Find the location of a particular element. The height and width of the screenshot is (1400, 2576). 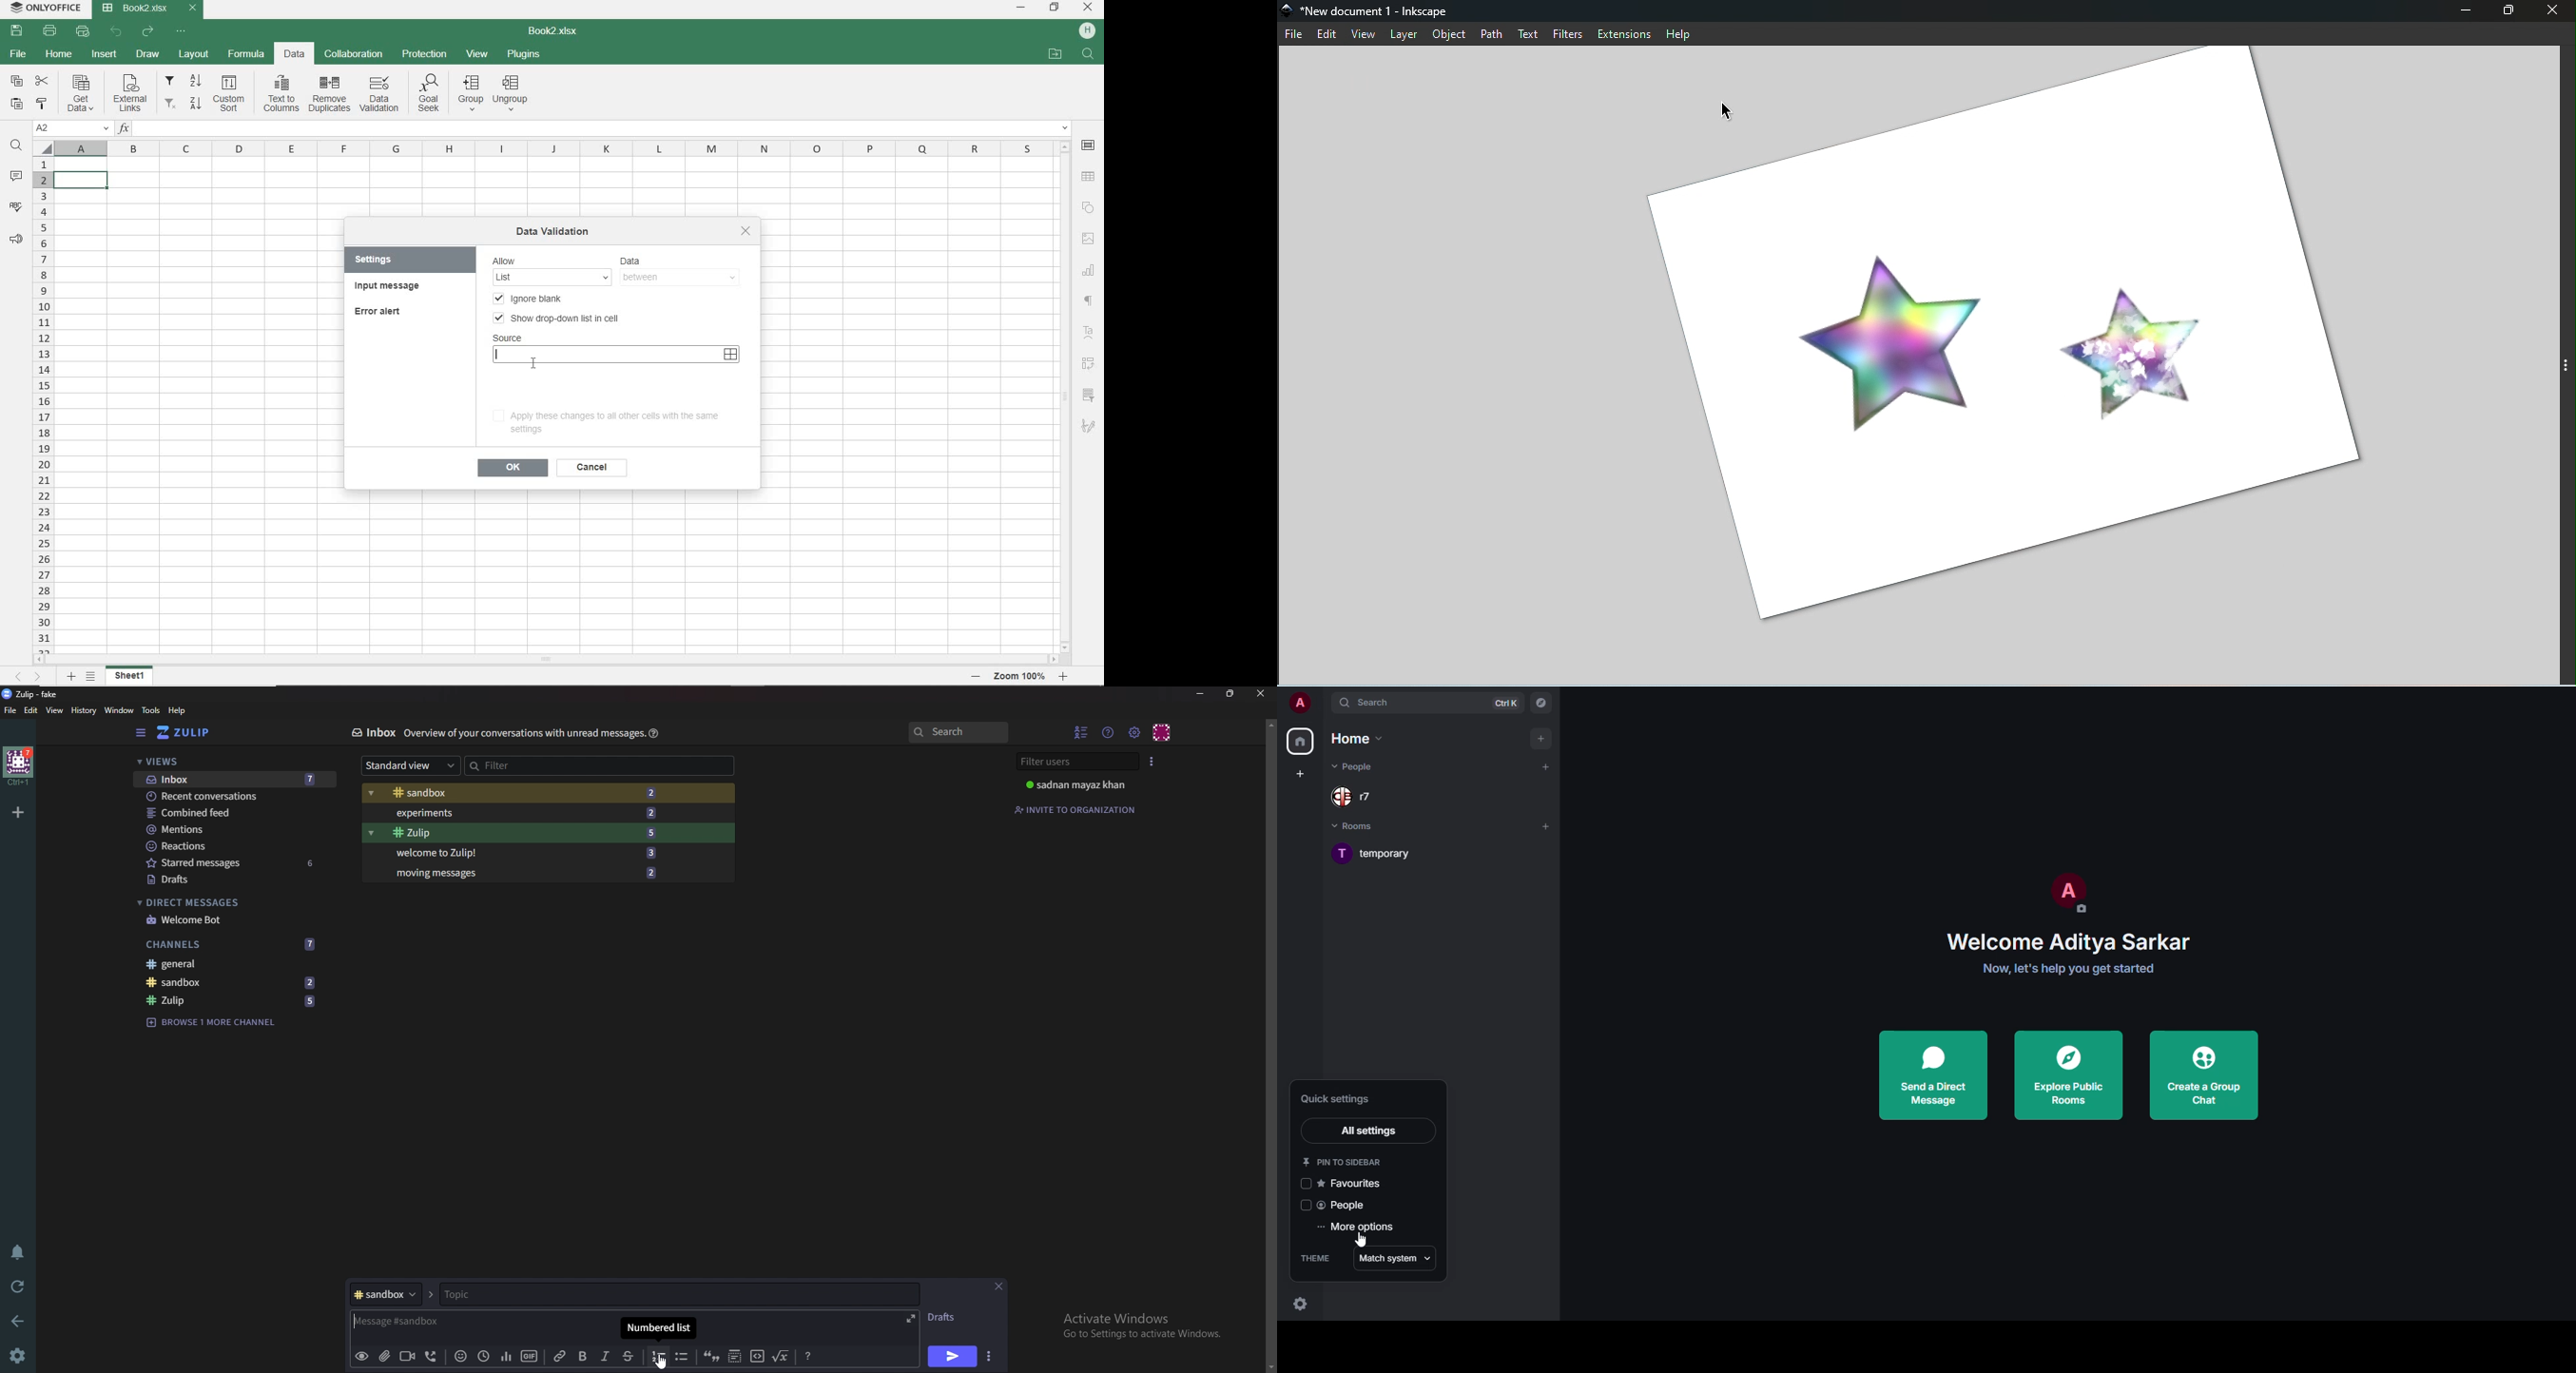

external links is located at coordinates (132, 95).